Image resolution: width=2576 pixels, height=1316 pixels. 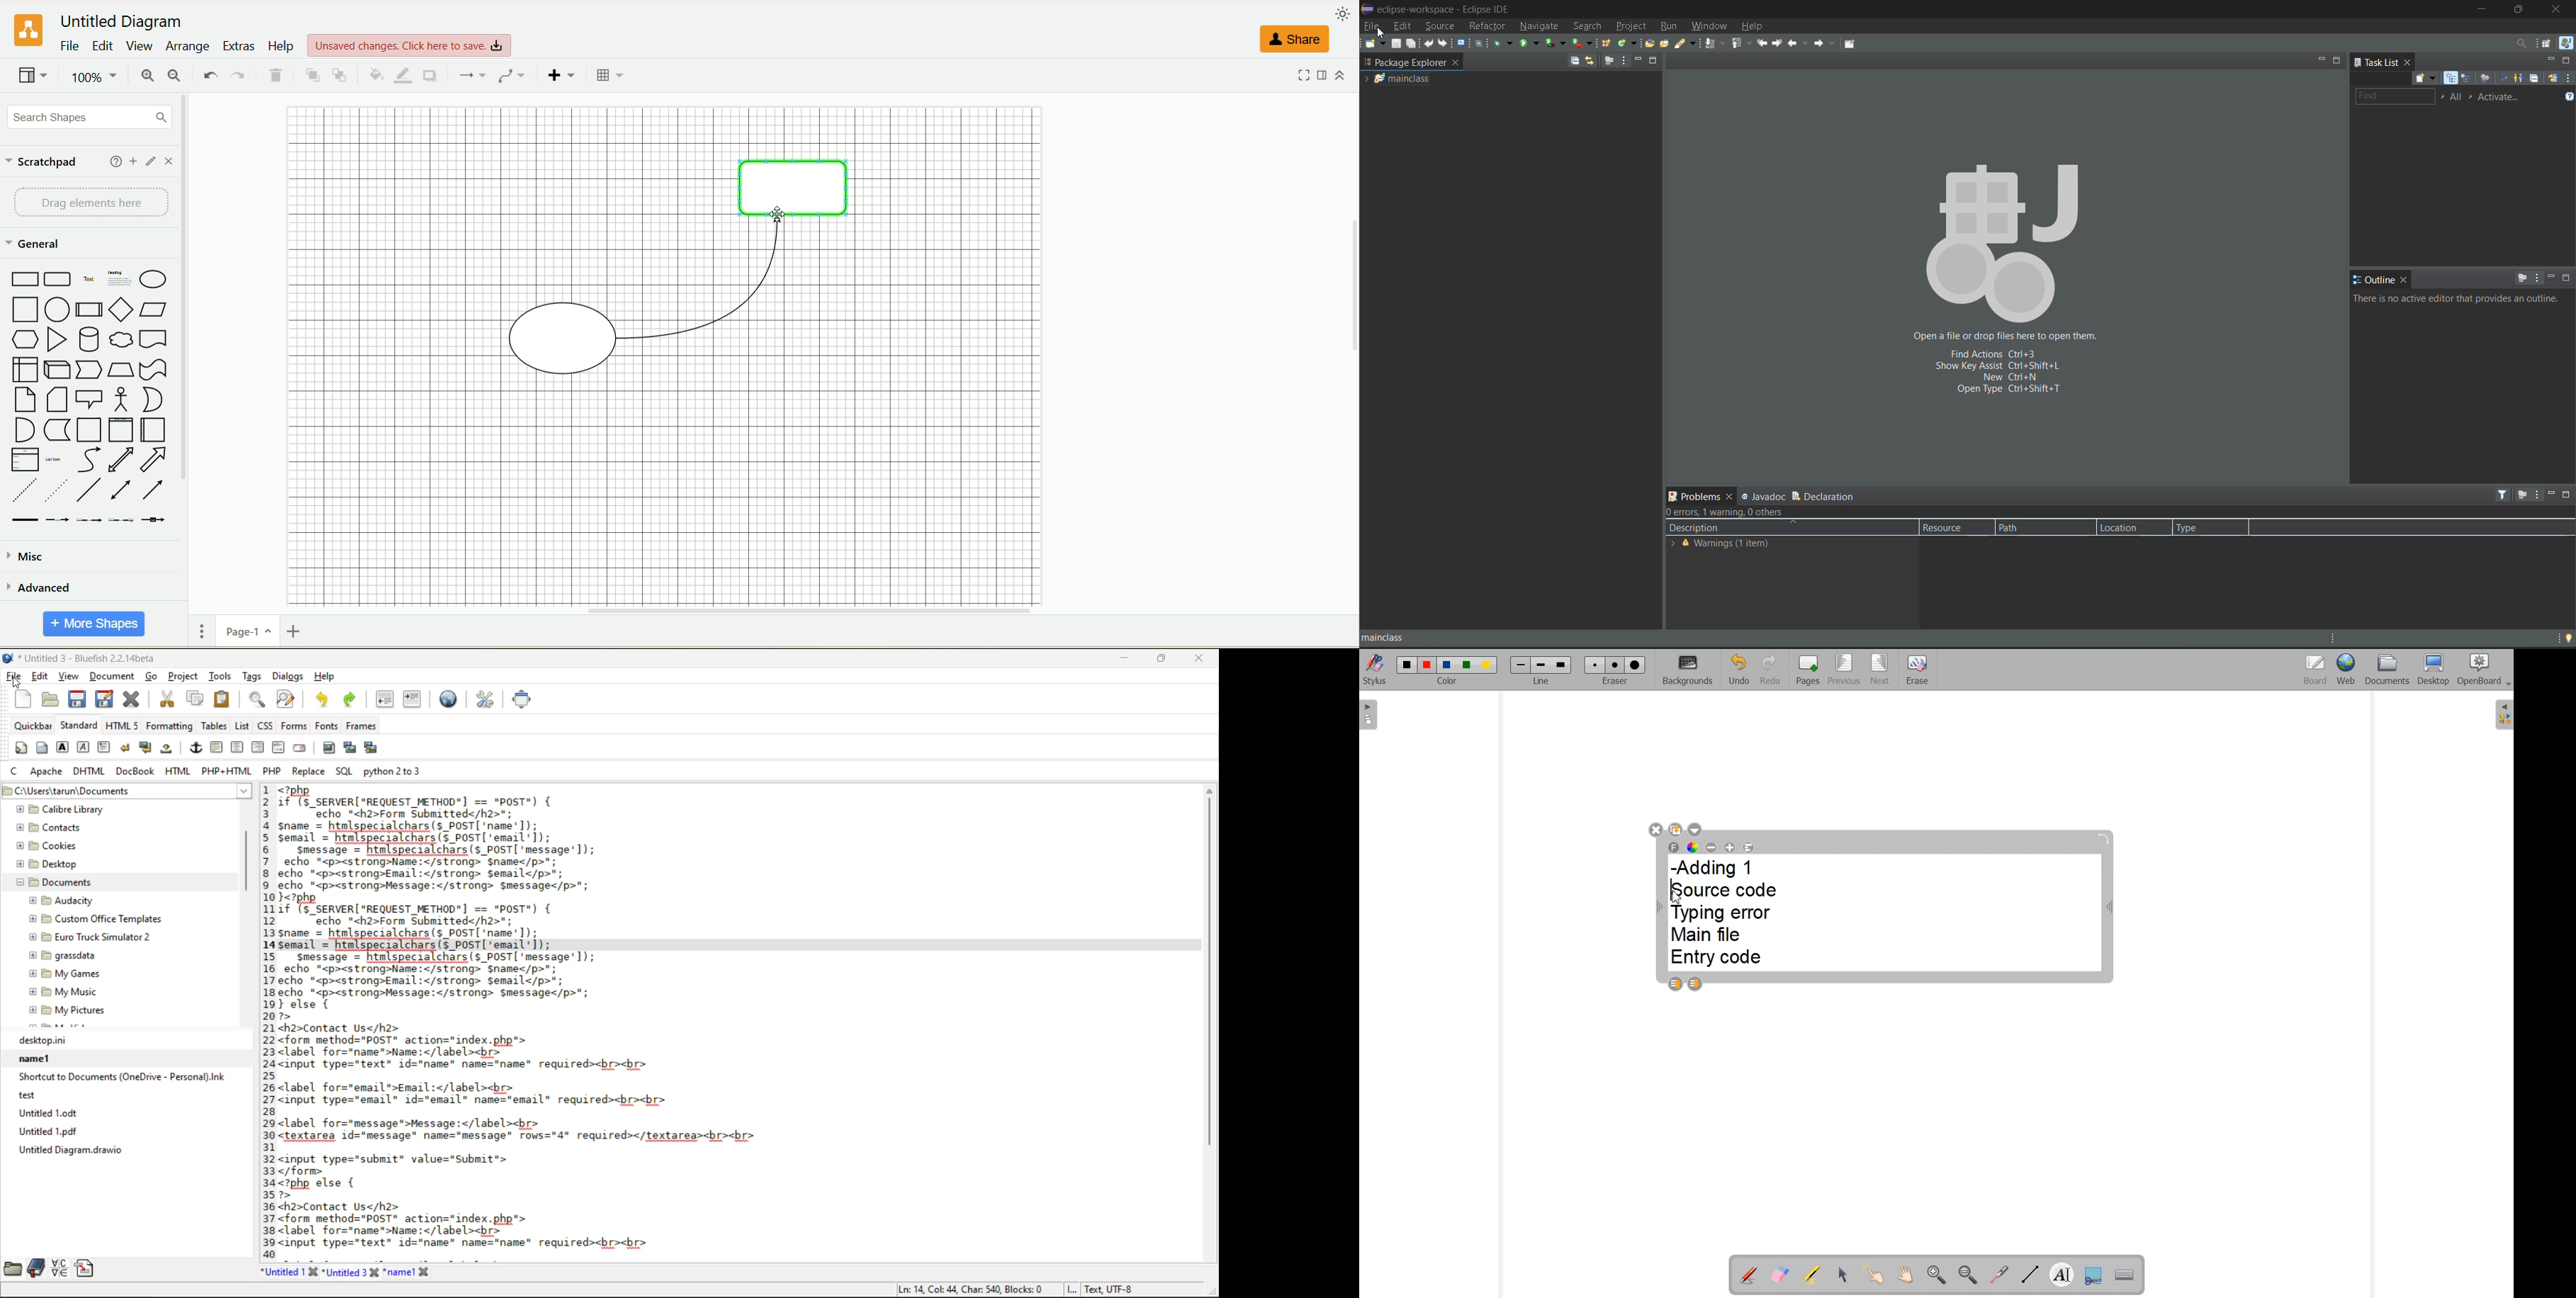 What do you see at coordinates (41, 587) in the screenshot?
I see `advanced` at bounding box center [41, 587].